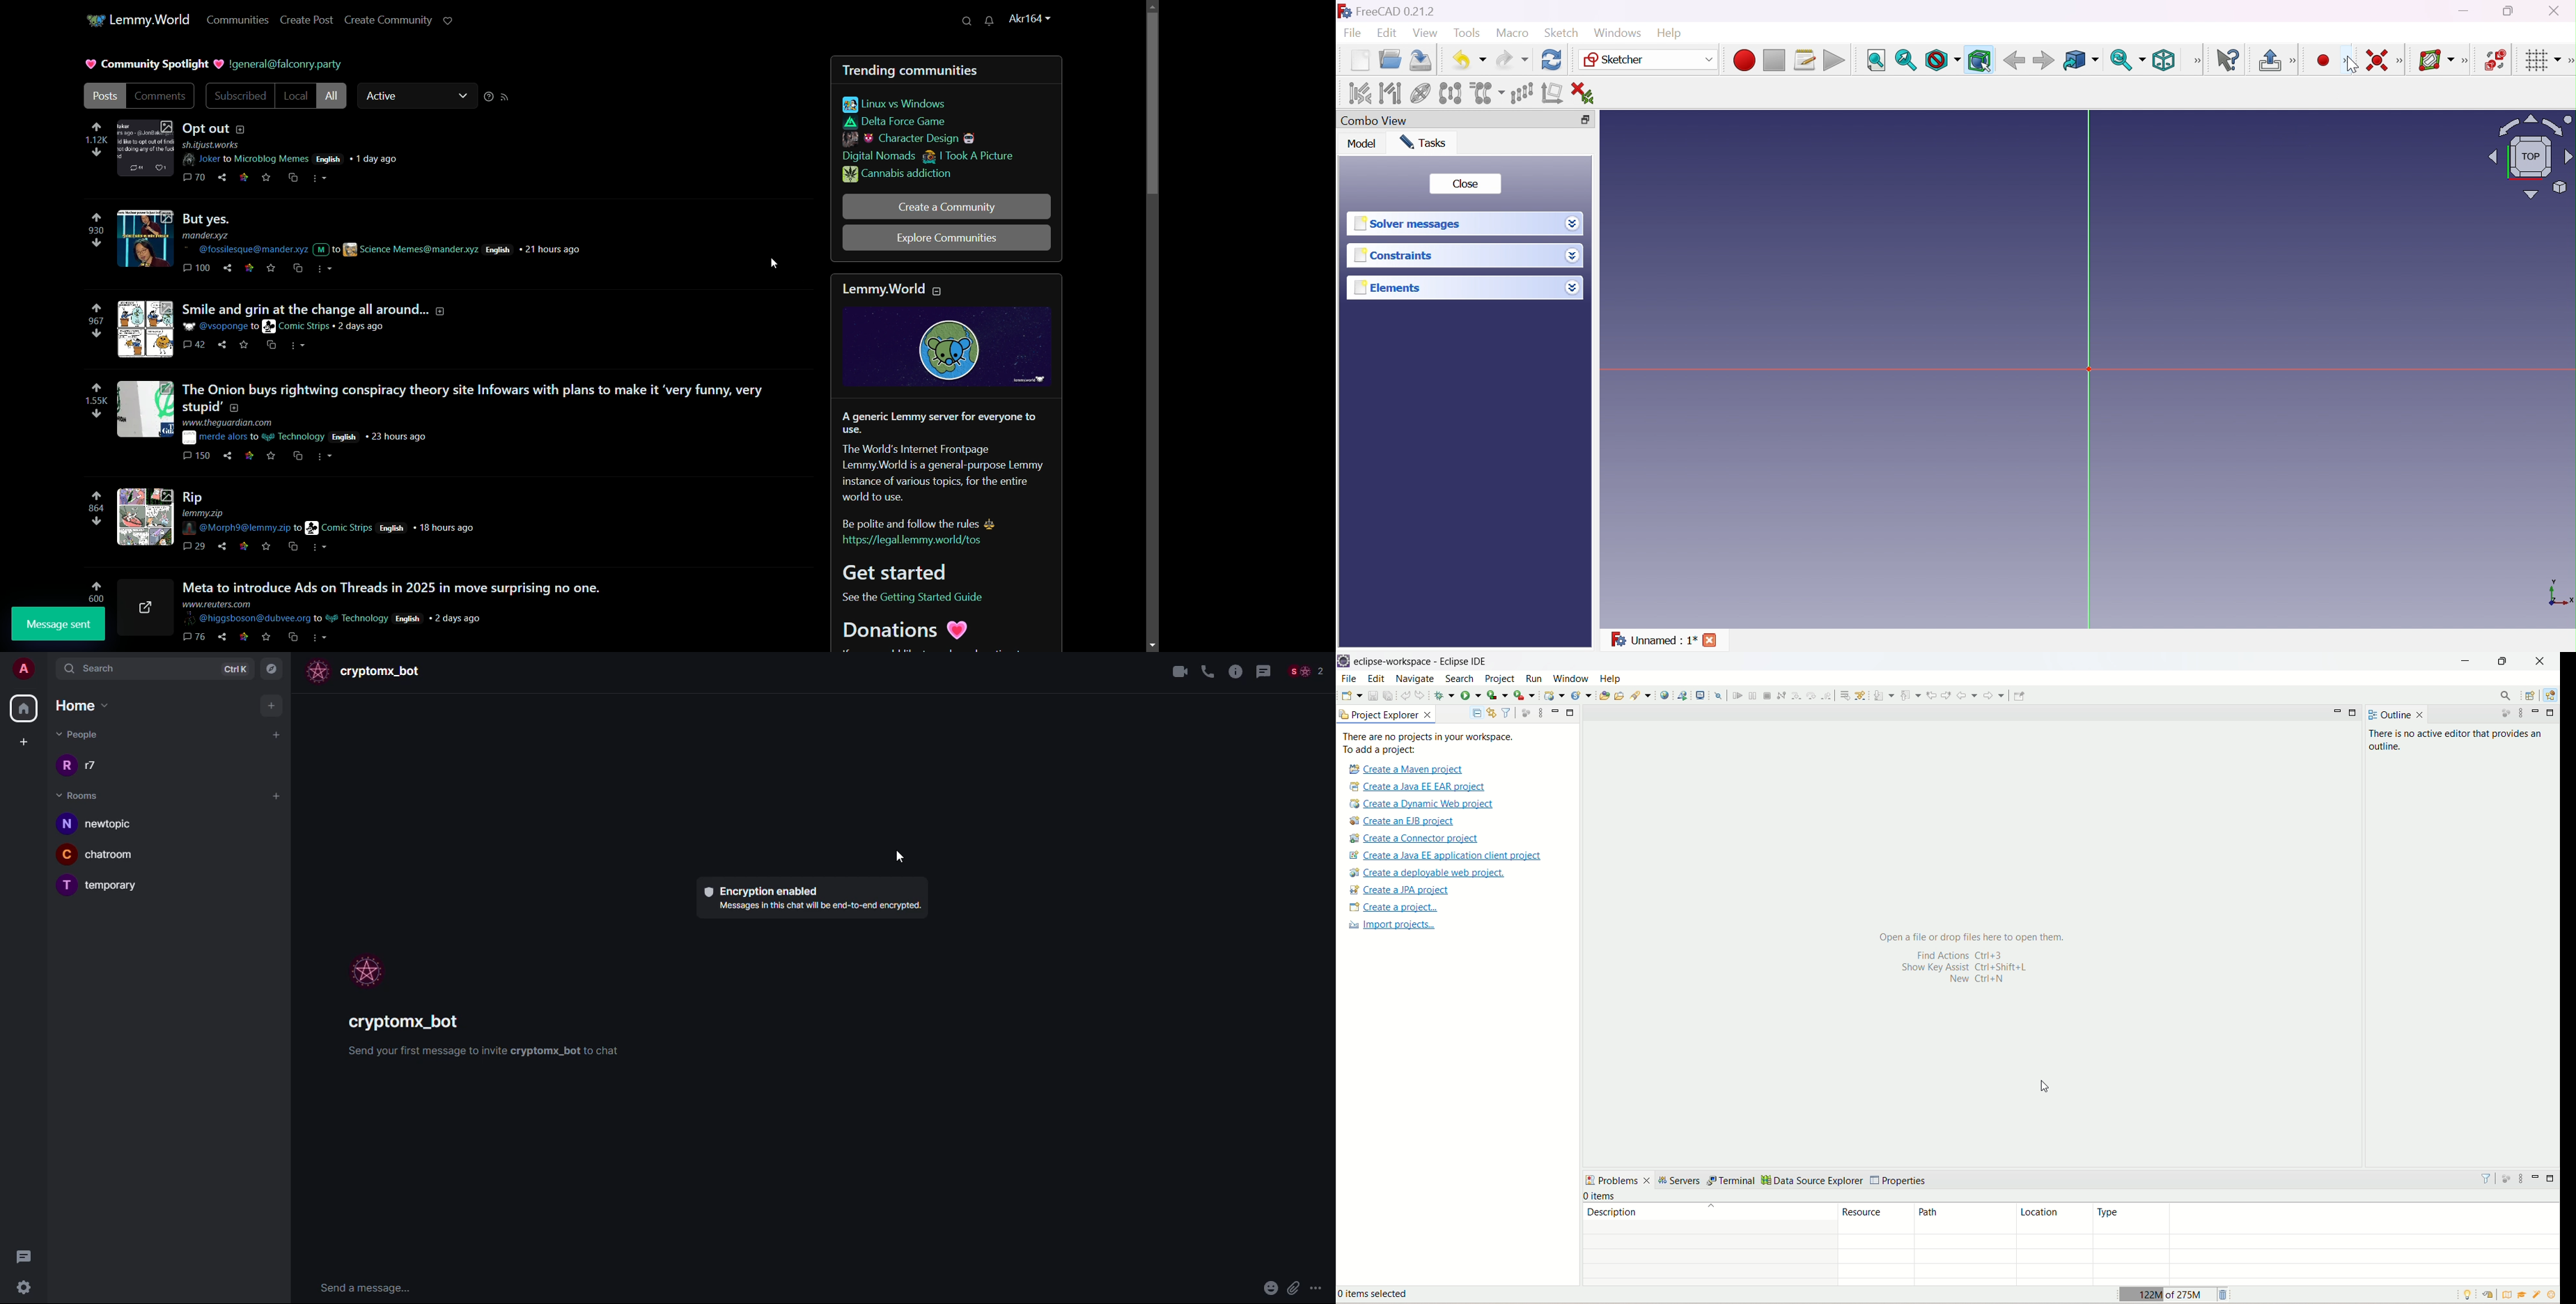 The image size is (2576, 1316). What do you see at coordinates (2465, 662) in the screenshot?
I see `minimize` at bounding box center [2465, 662].